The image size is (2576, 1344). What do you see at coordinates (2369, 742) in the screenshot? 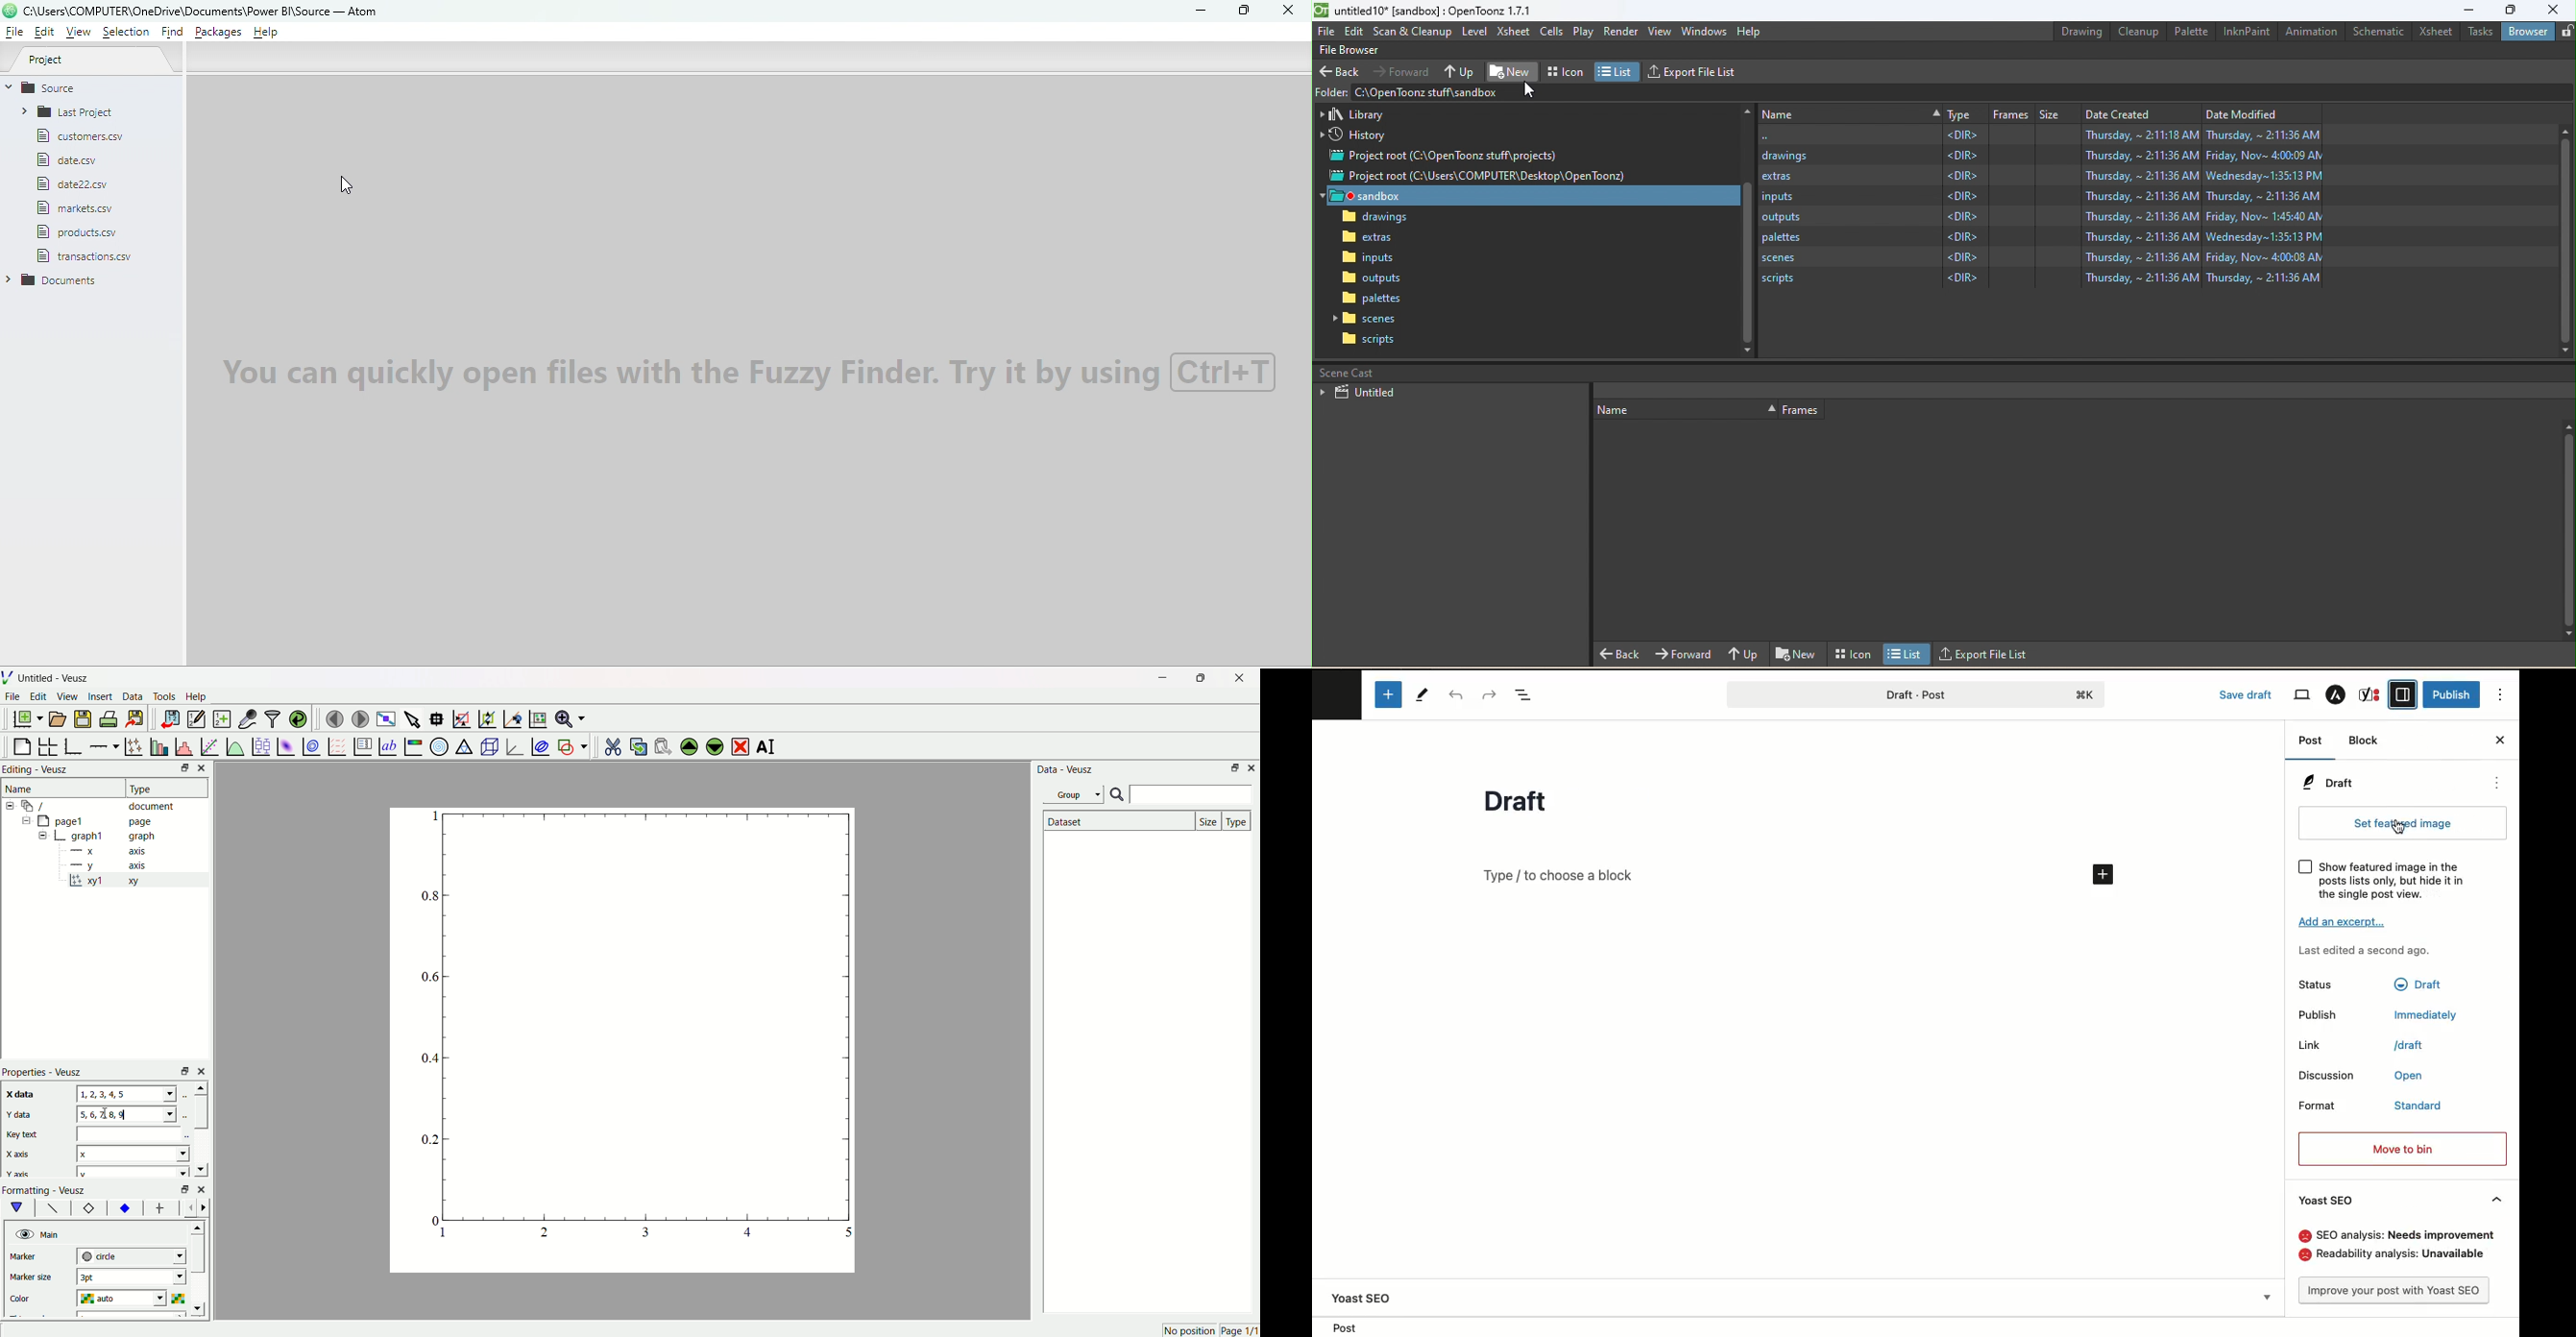
I see `Block` at bounding box center [2369, 742].